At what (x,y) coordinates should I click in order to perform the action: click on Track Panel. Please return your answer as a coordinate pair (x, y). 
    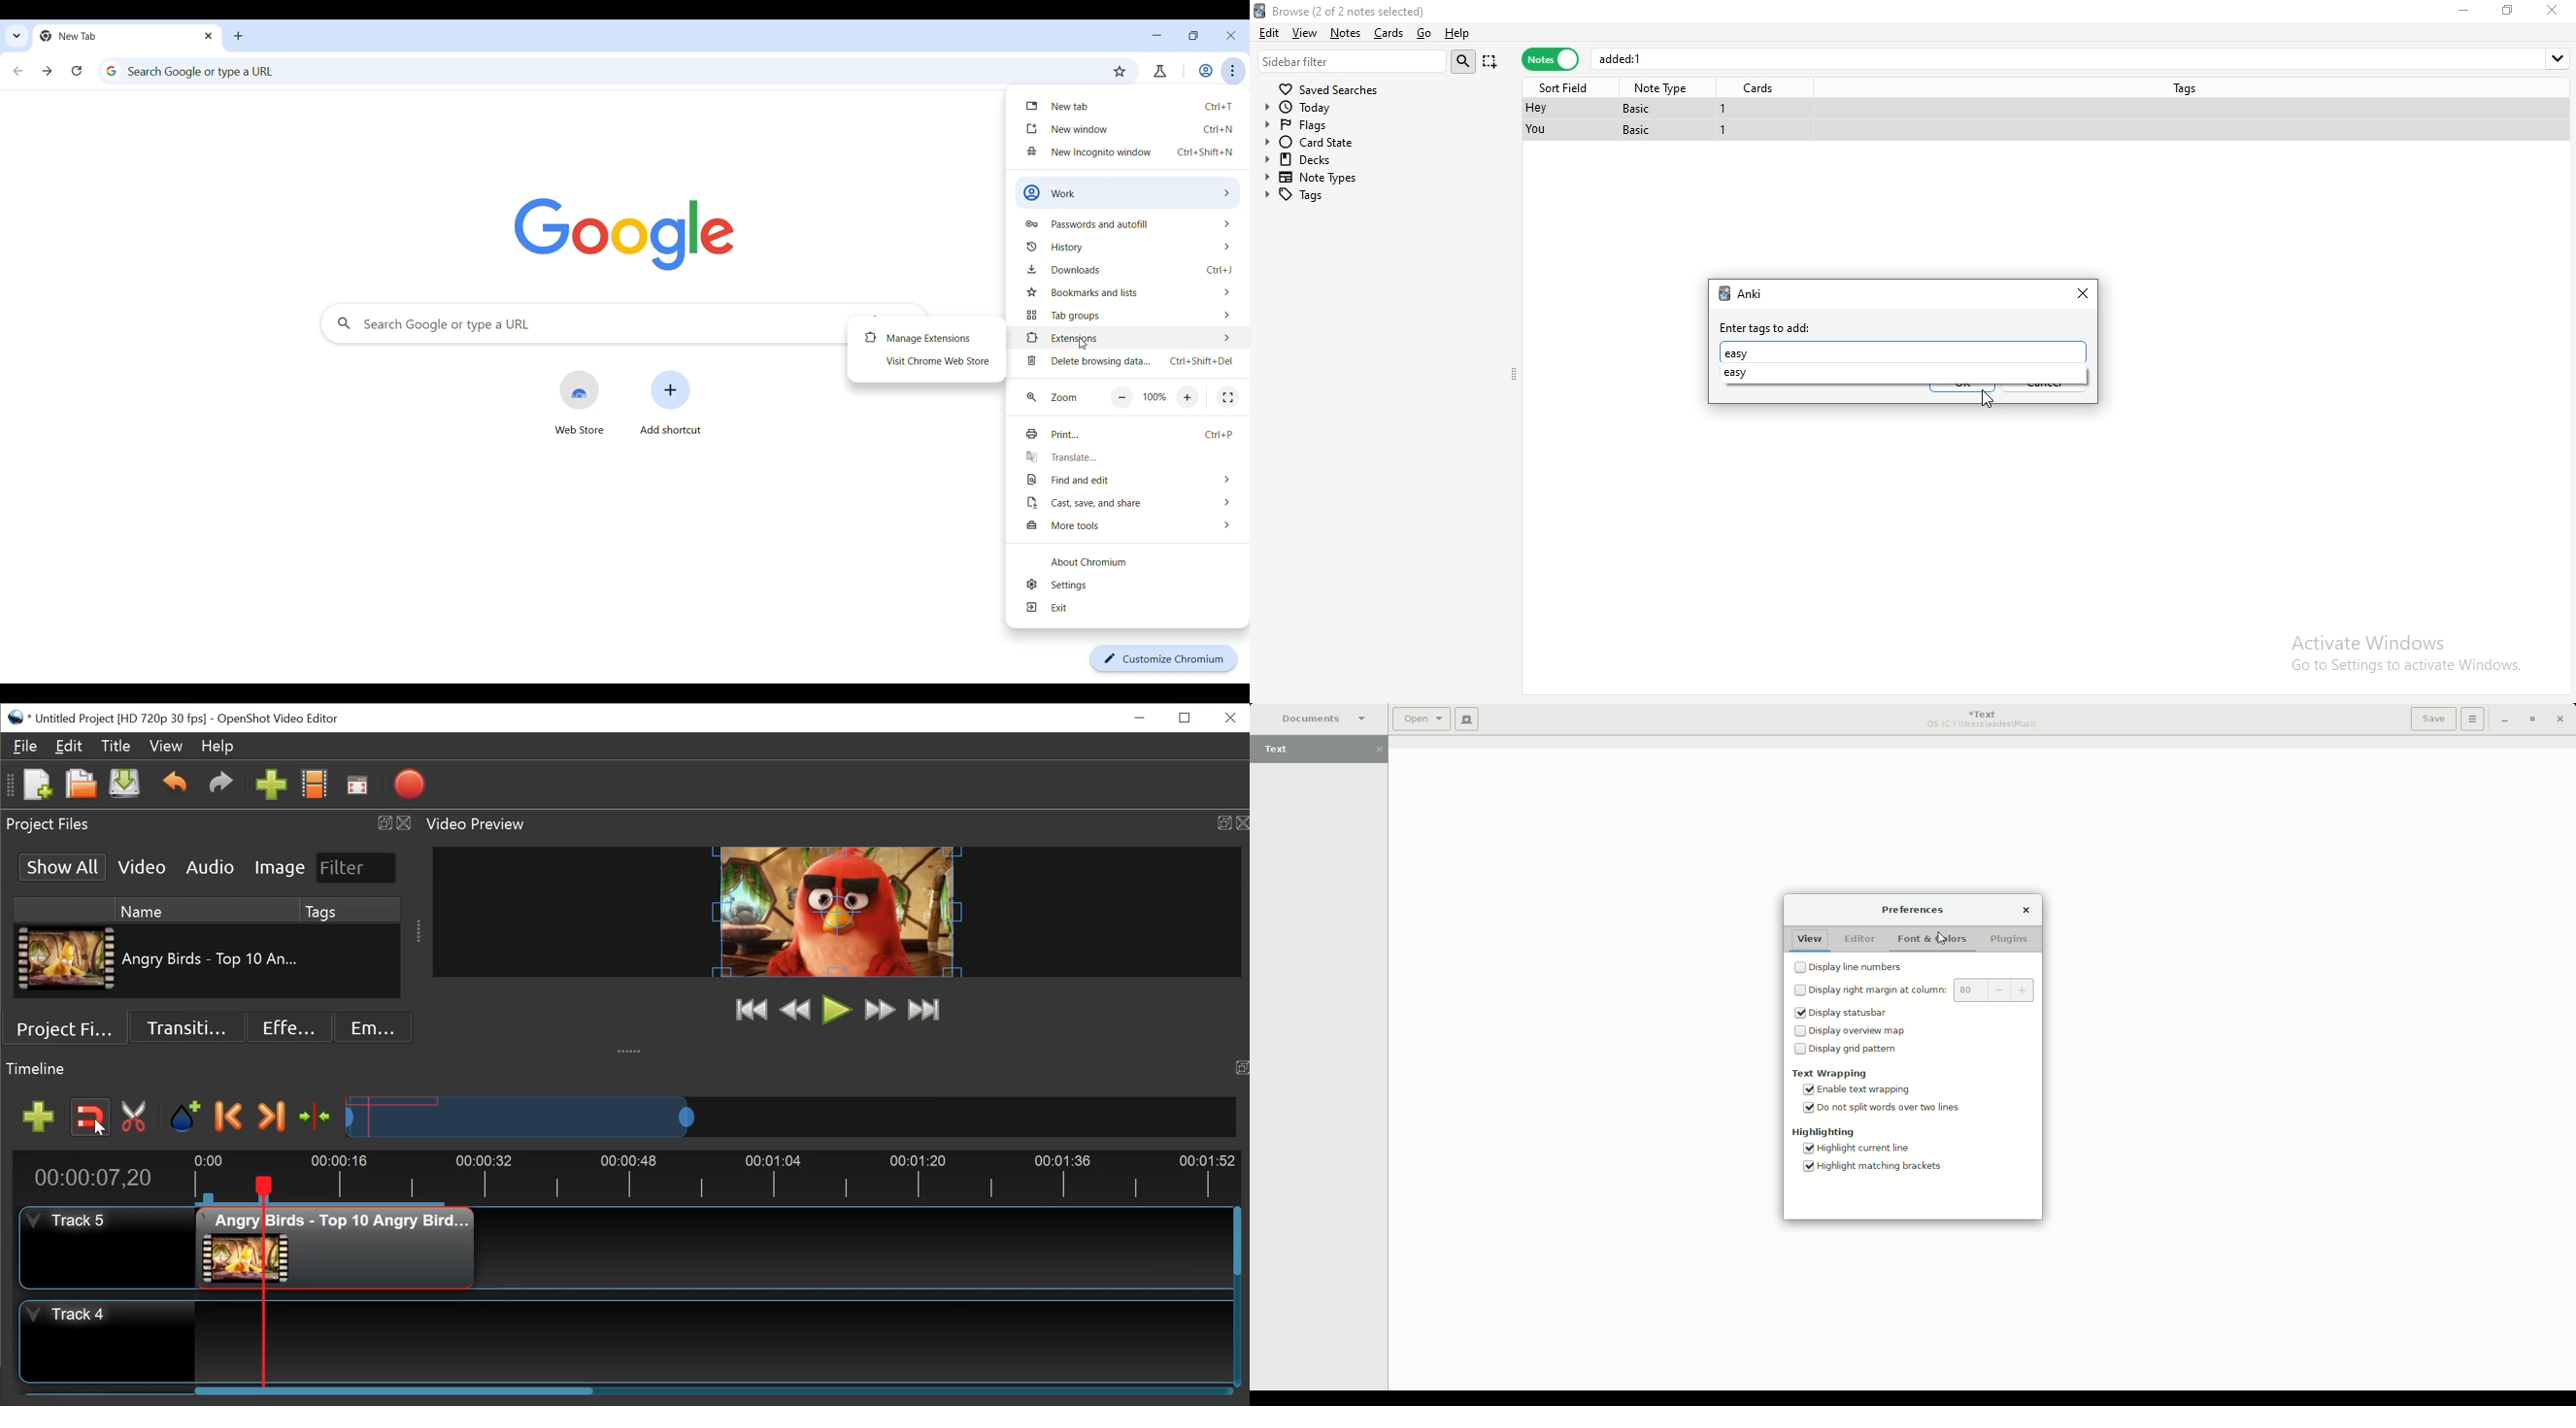
    Looking at the image, I should click on (712, 1340).